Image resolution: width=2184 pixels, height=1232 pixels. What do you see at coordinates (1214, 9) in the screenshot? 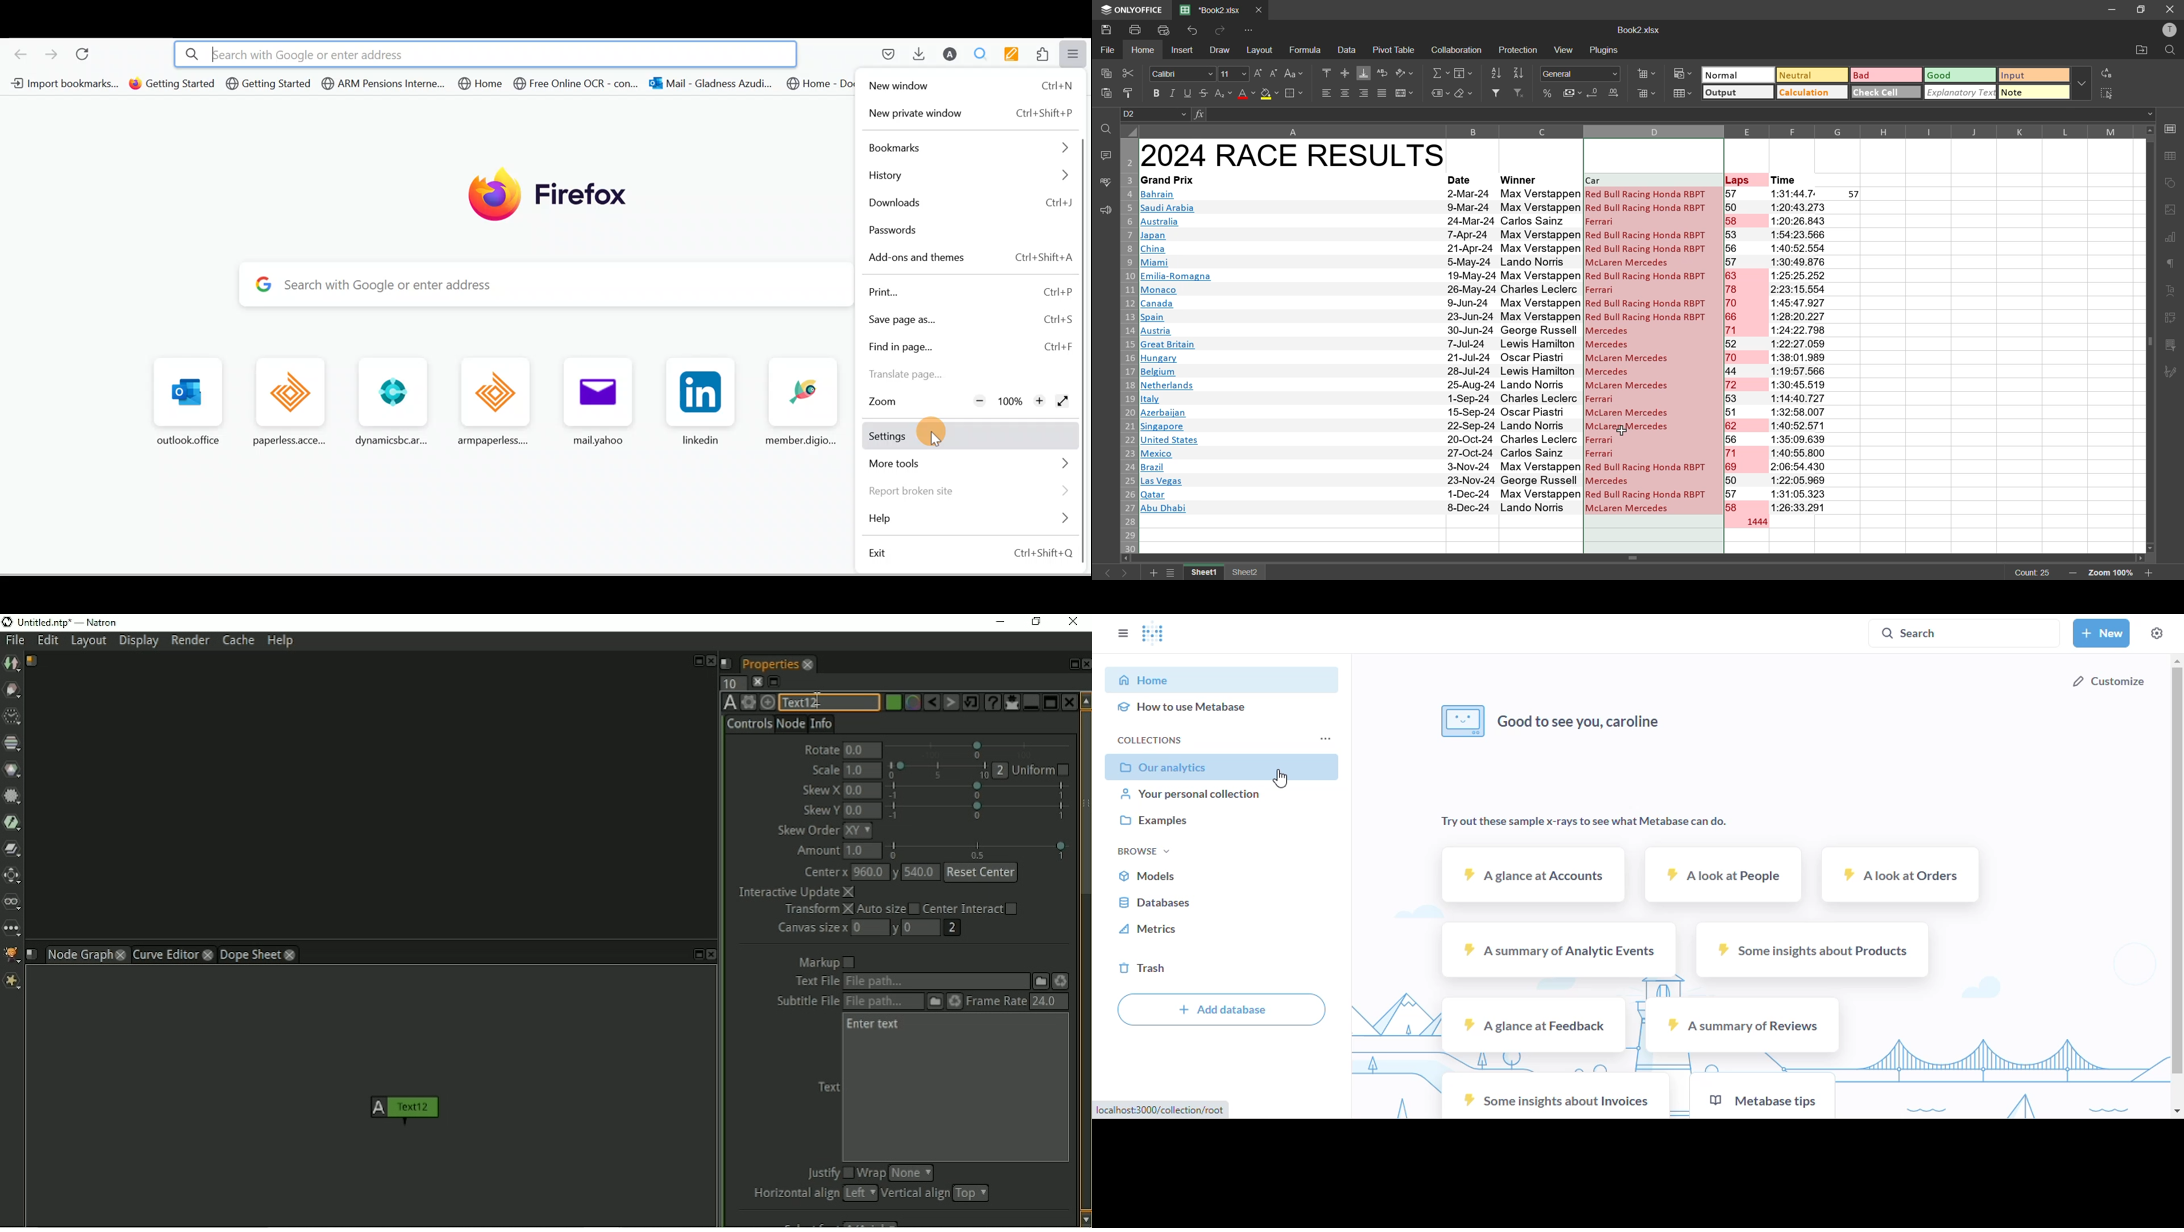
I see `filename` at bounding box center [1214, 9].